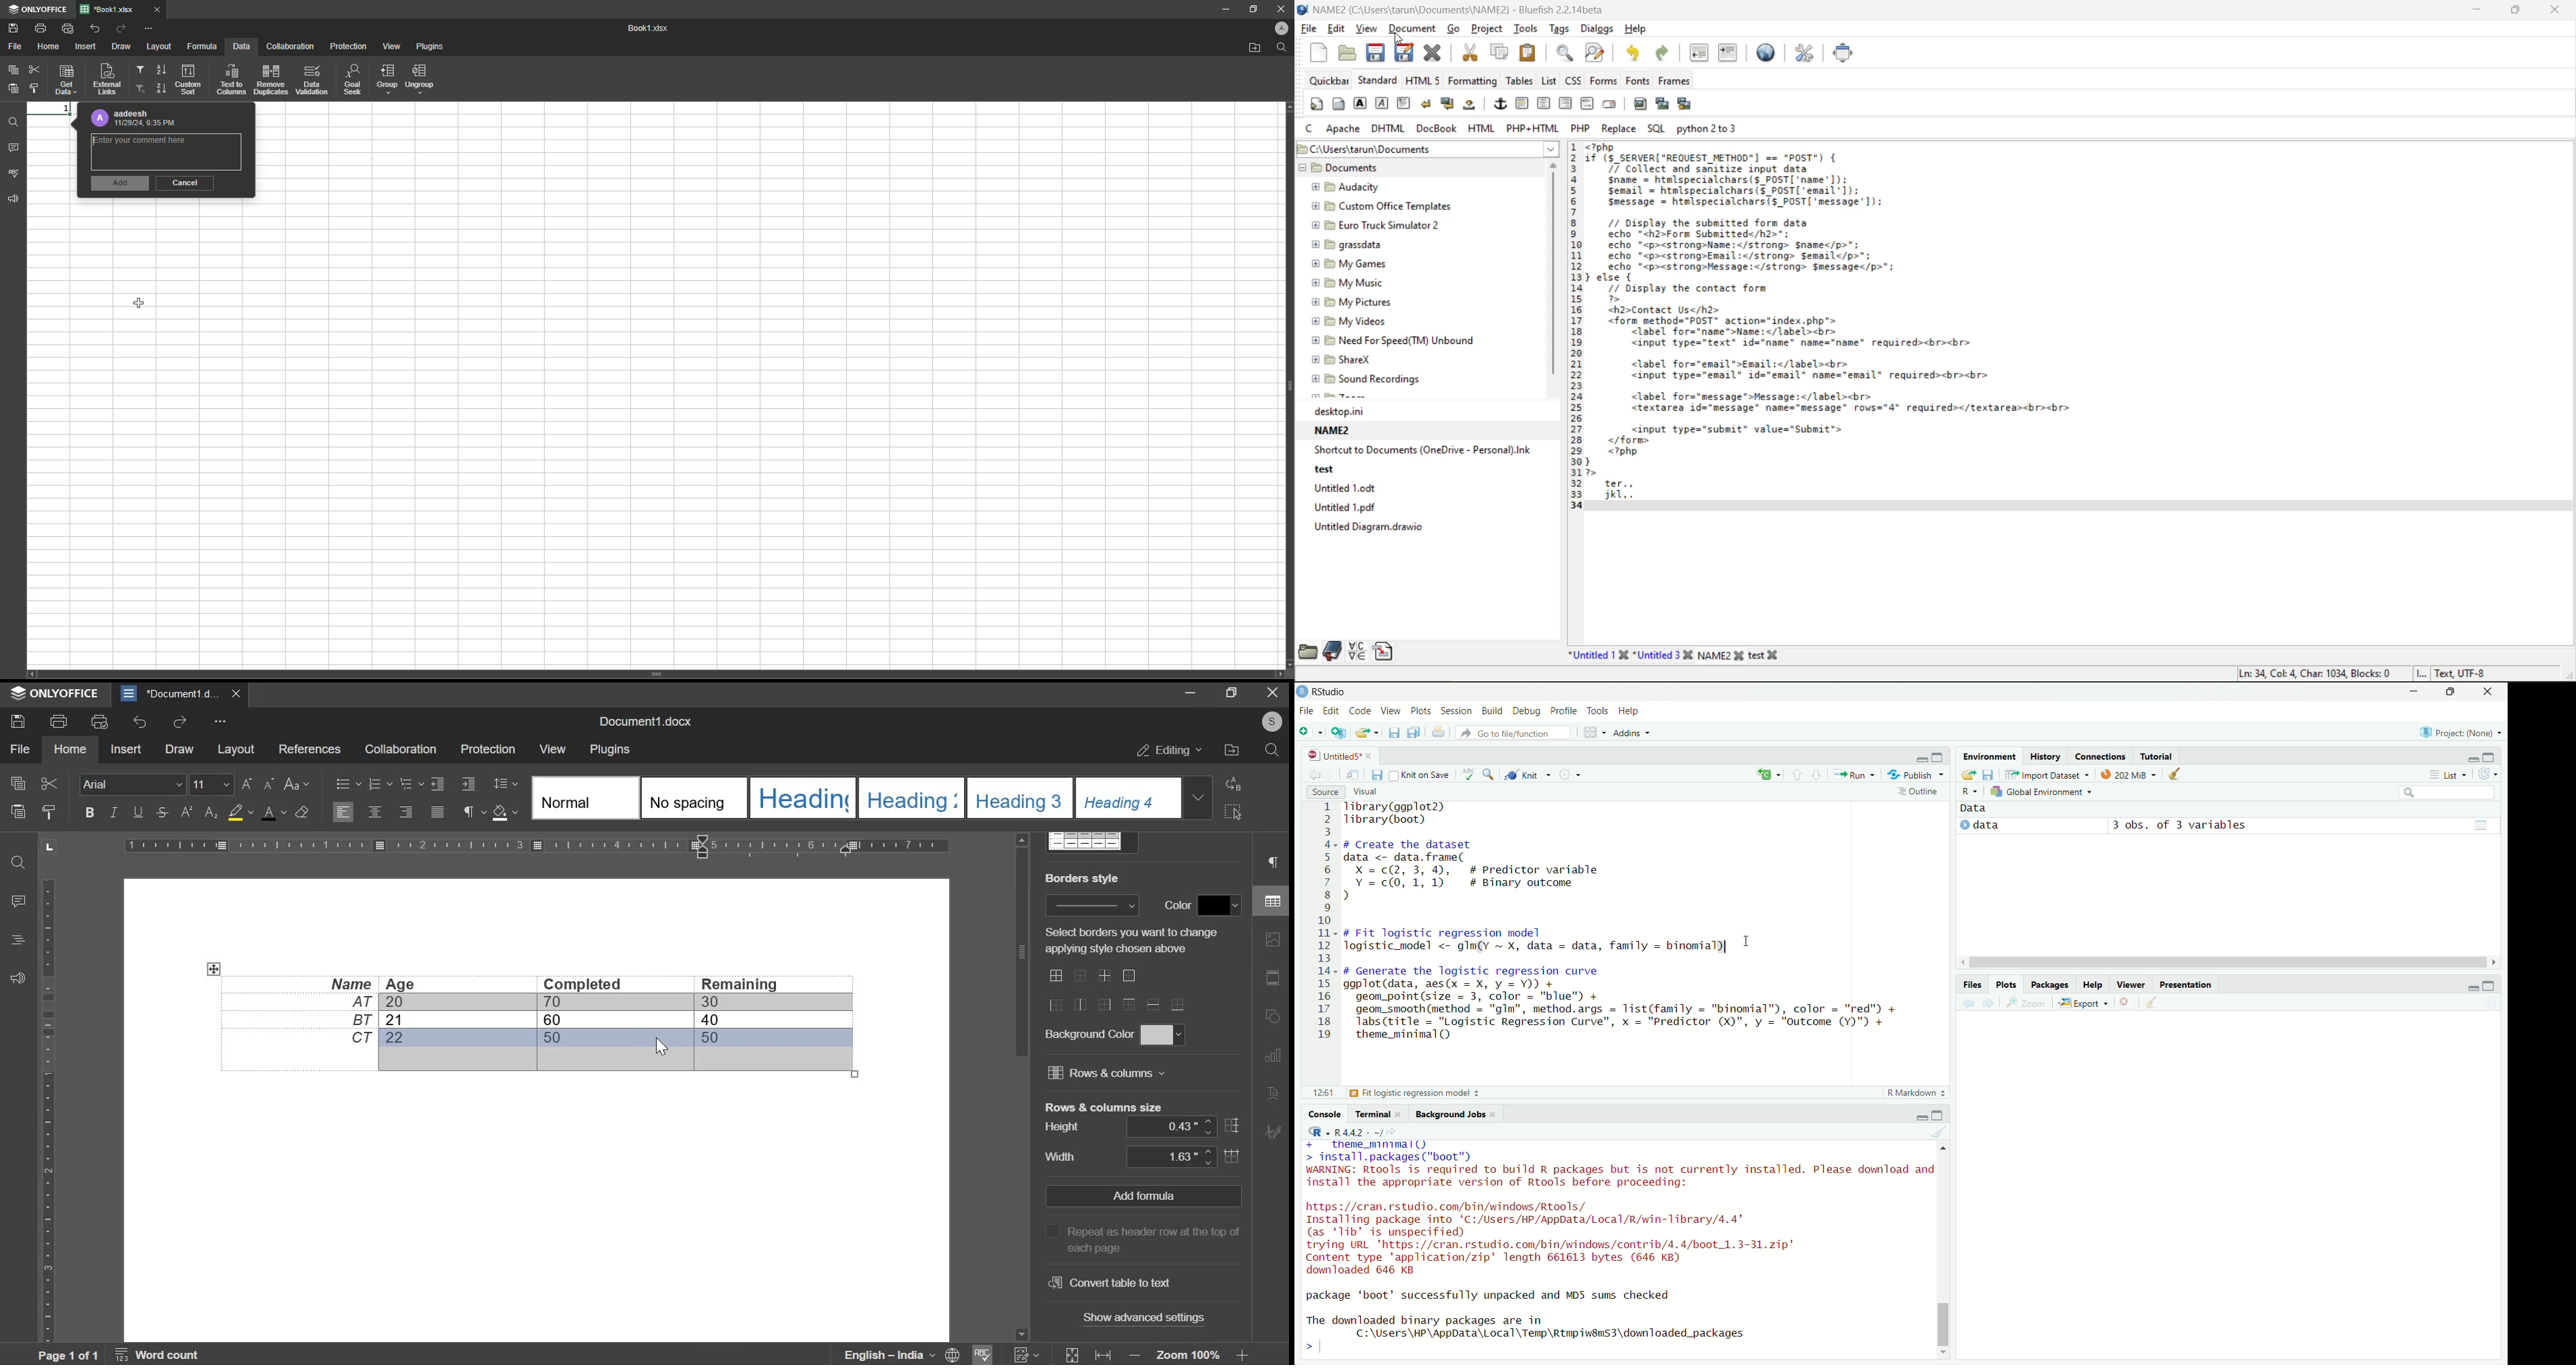 This screenshot has height=1372, width=2576. What do you see at coordinates (1420, 710) in the screenshot?
I see `Plots` at bounding box center [1420, 710].